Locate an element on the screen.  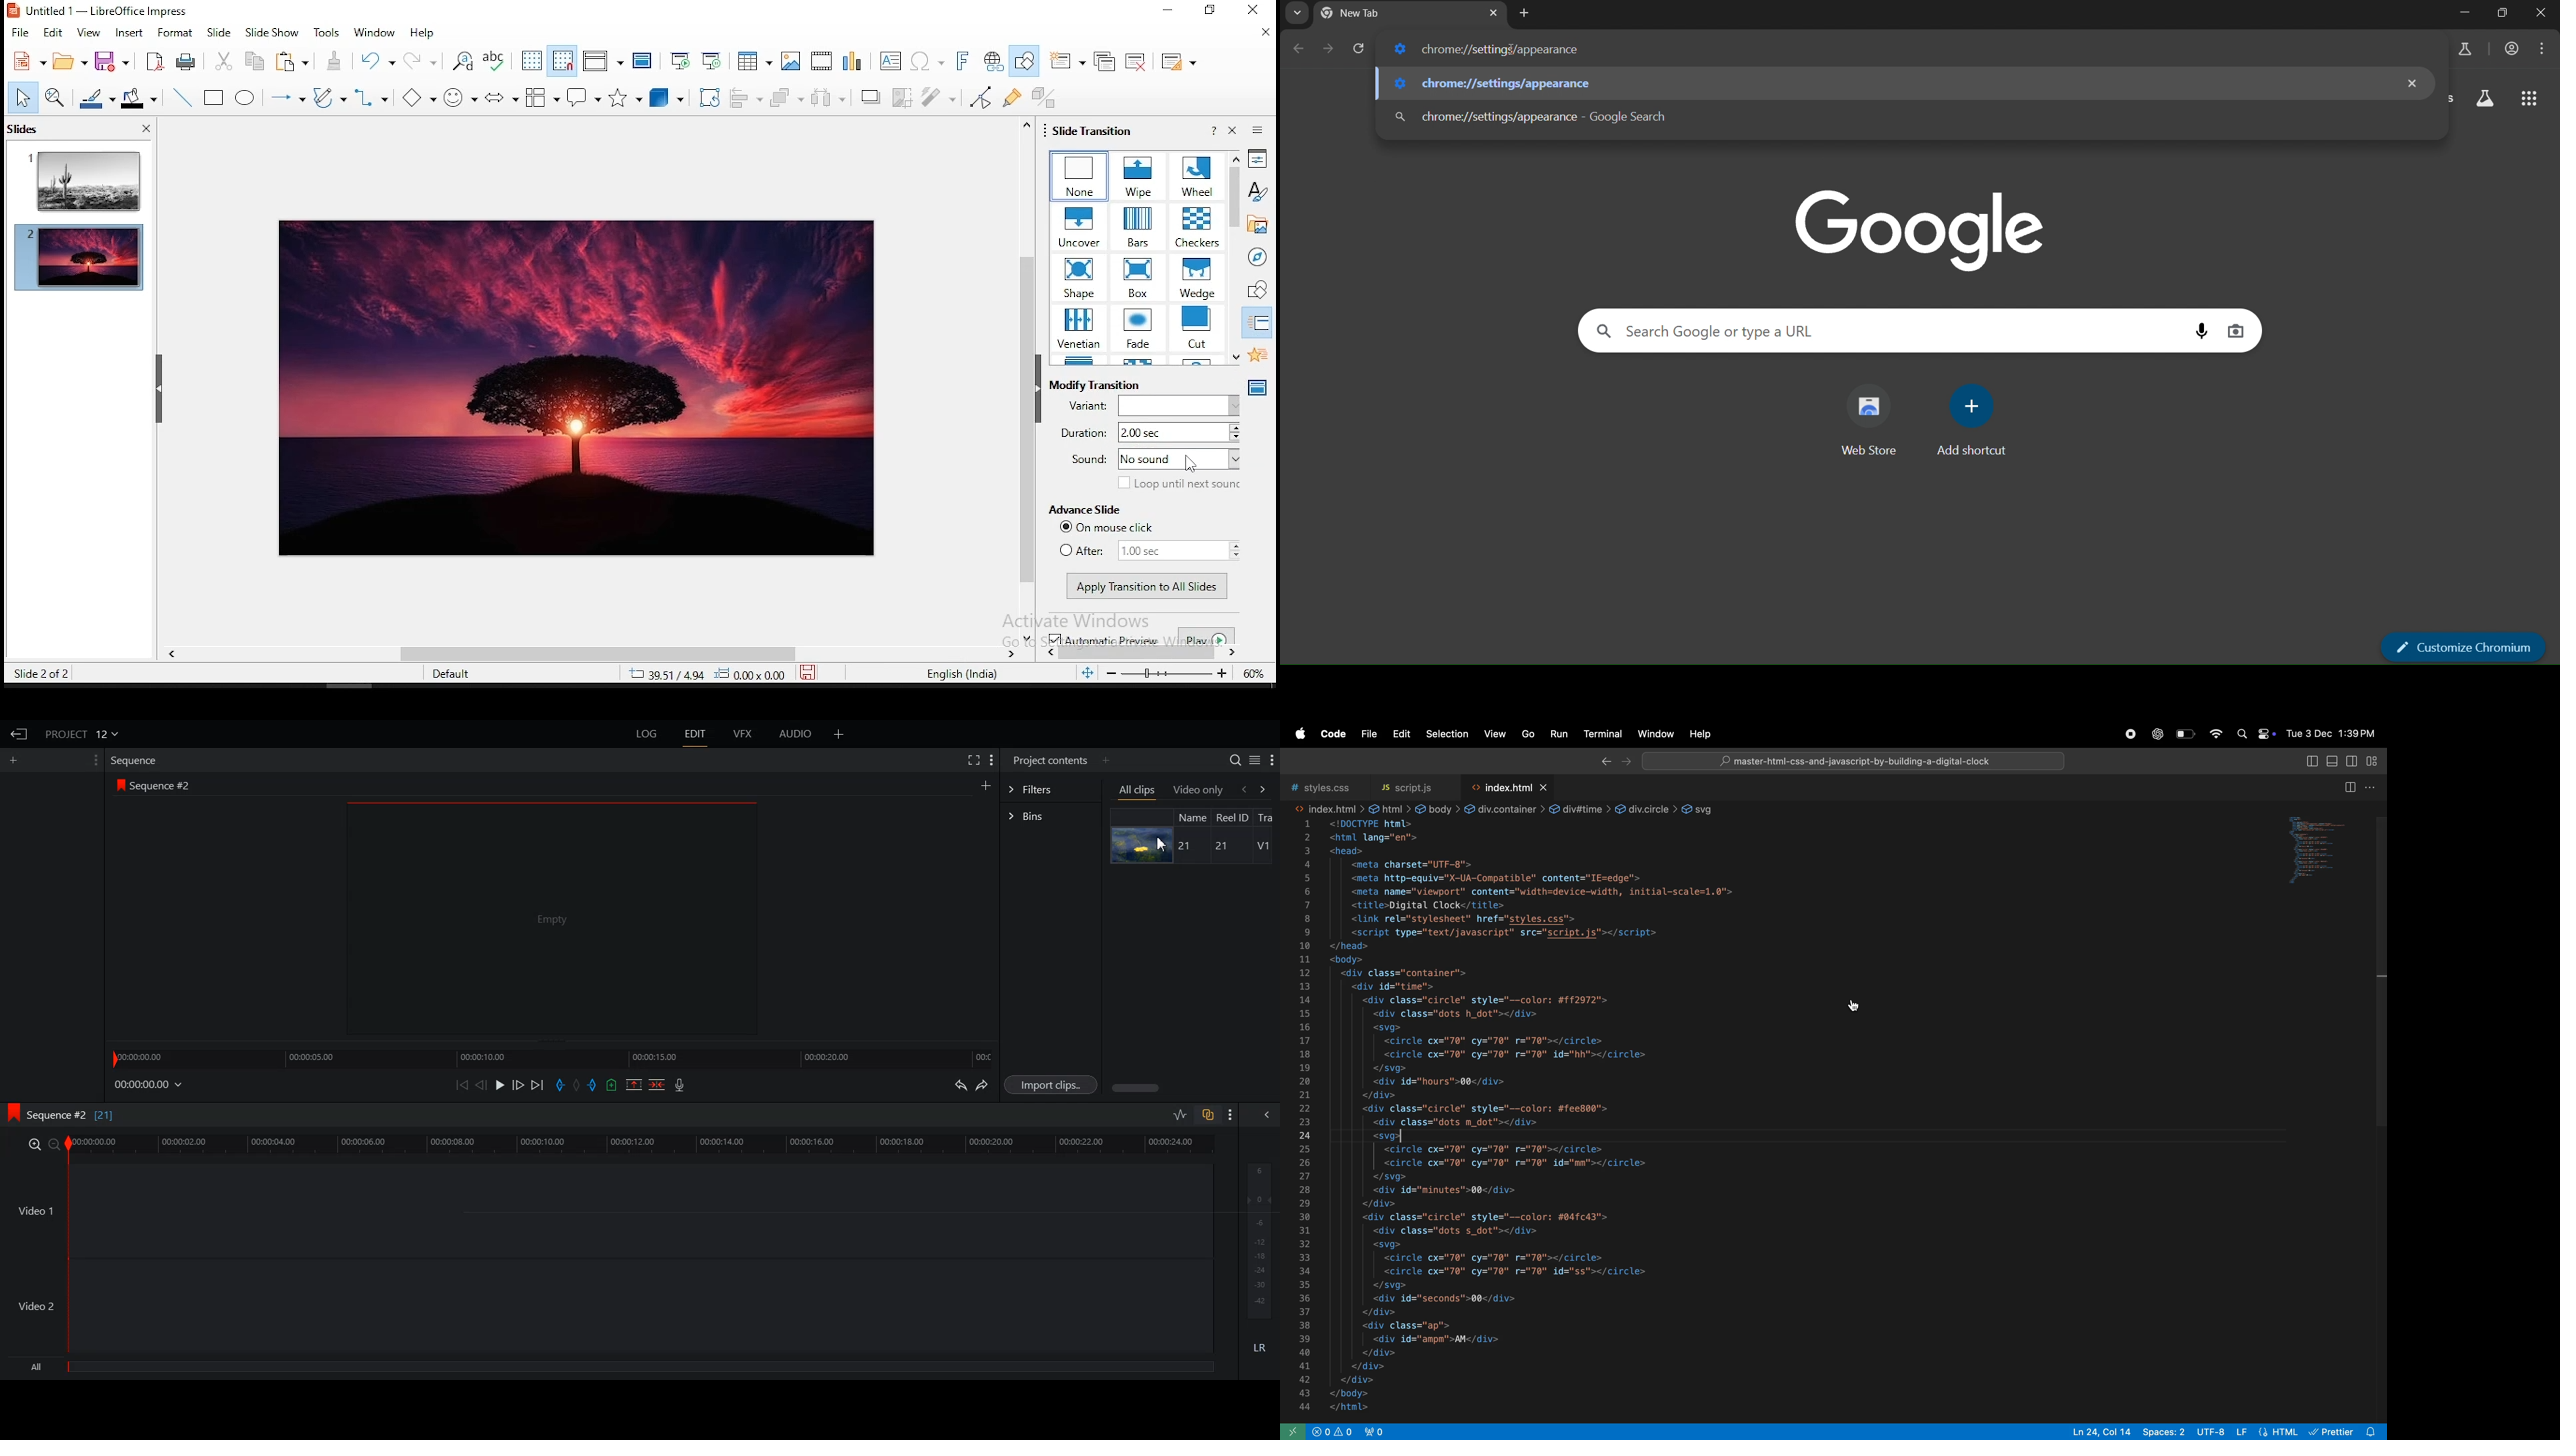
save is located at coordinates (806, 676).